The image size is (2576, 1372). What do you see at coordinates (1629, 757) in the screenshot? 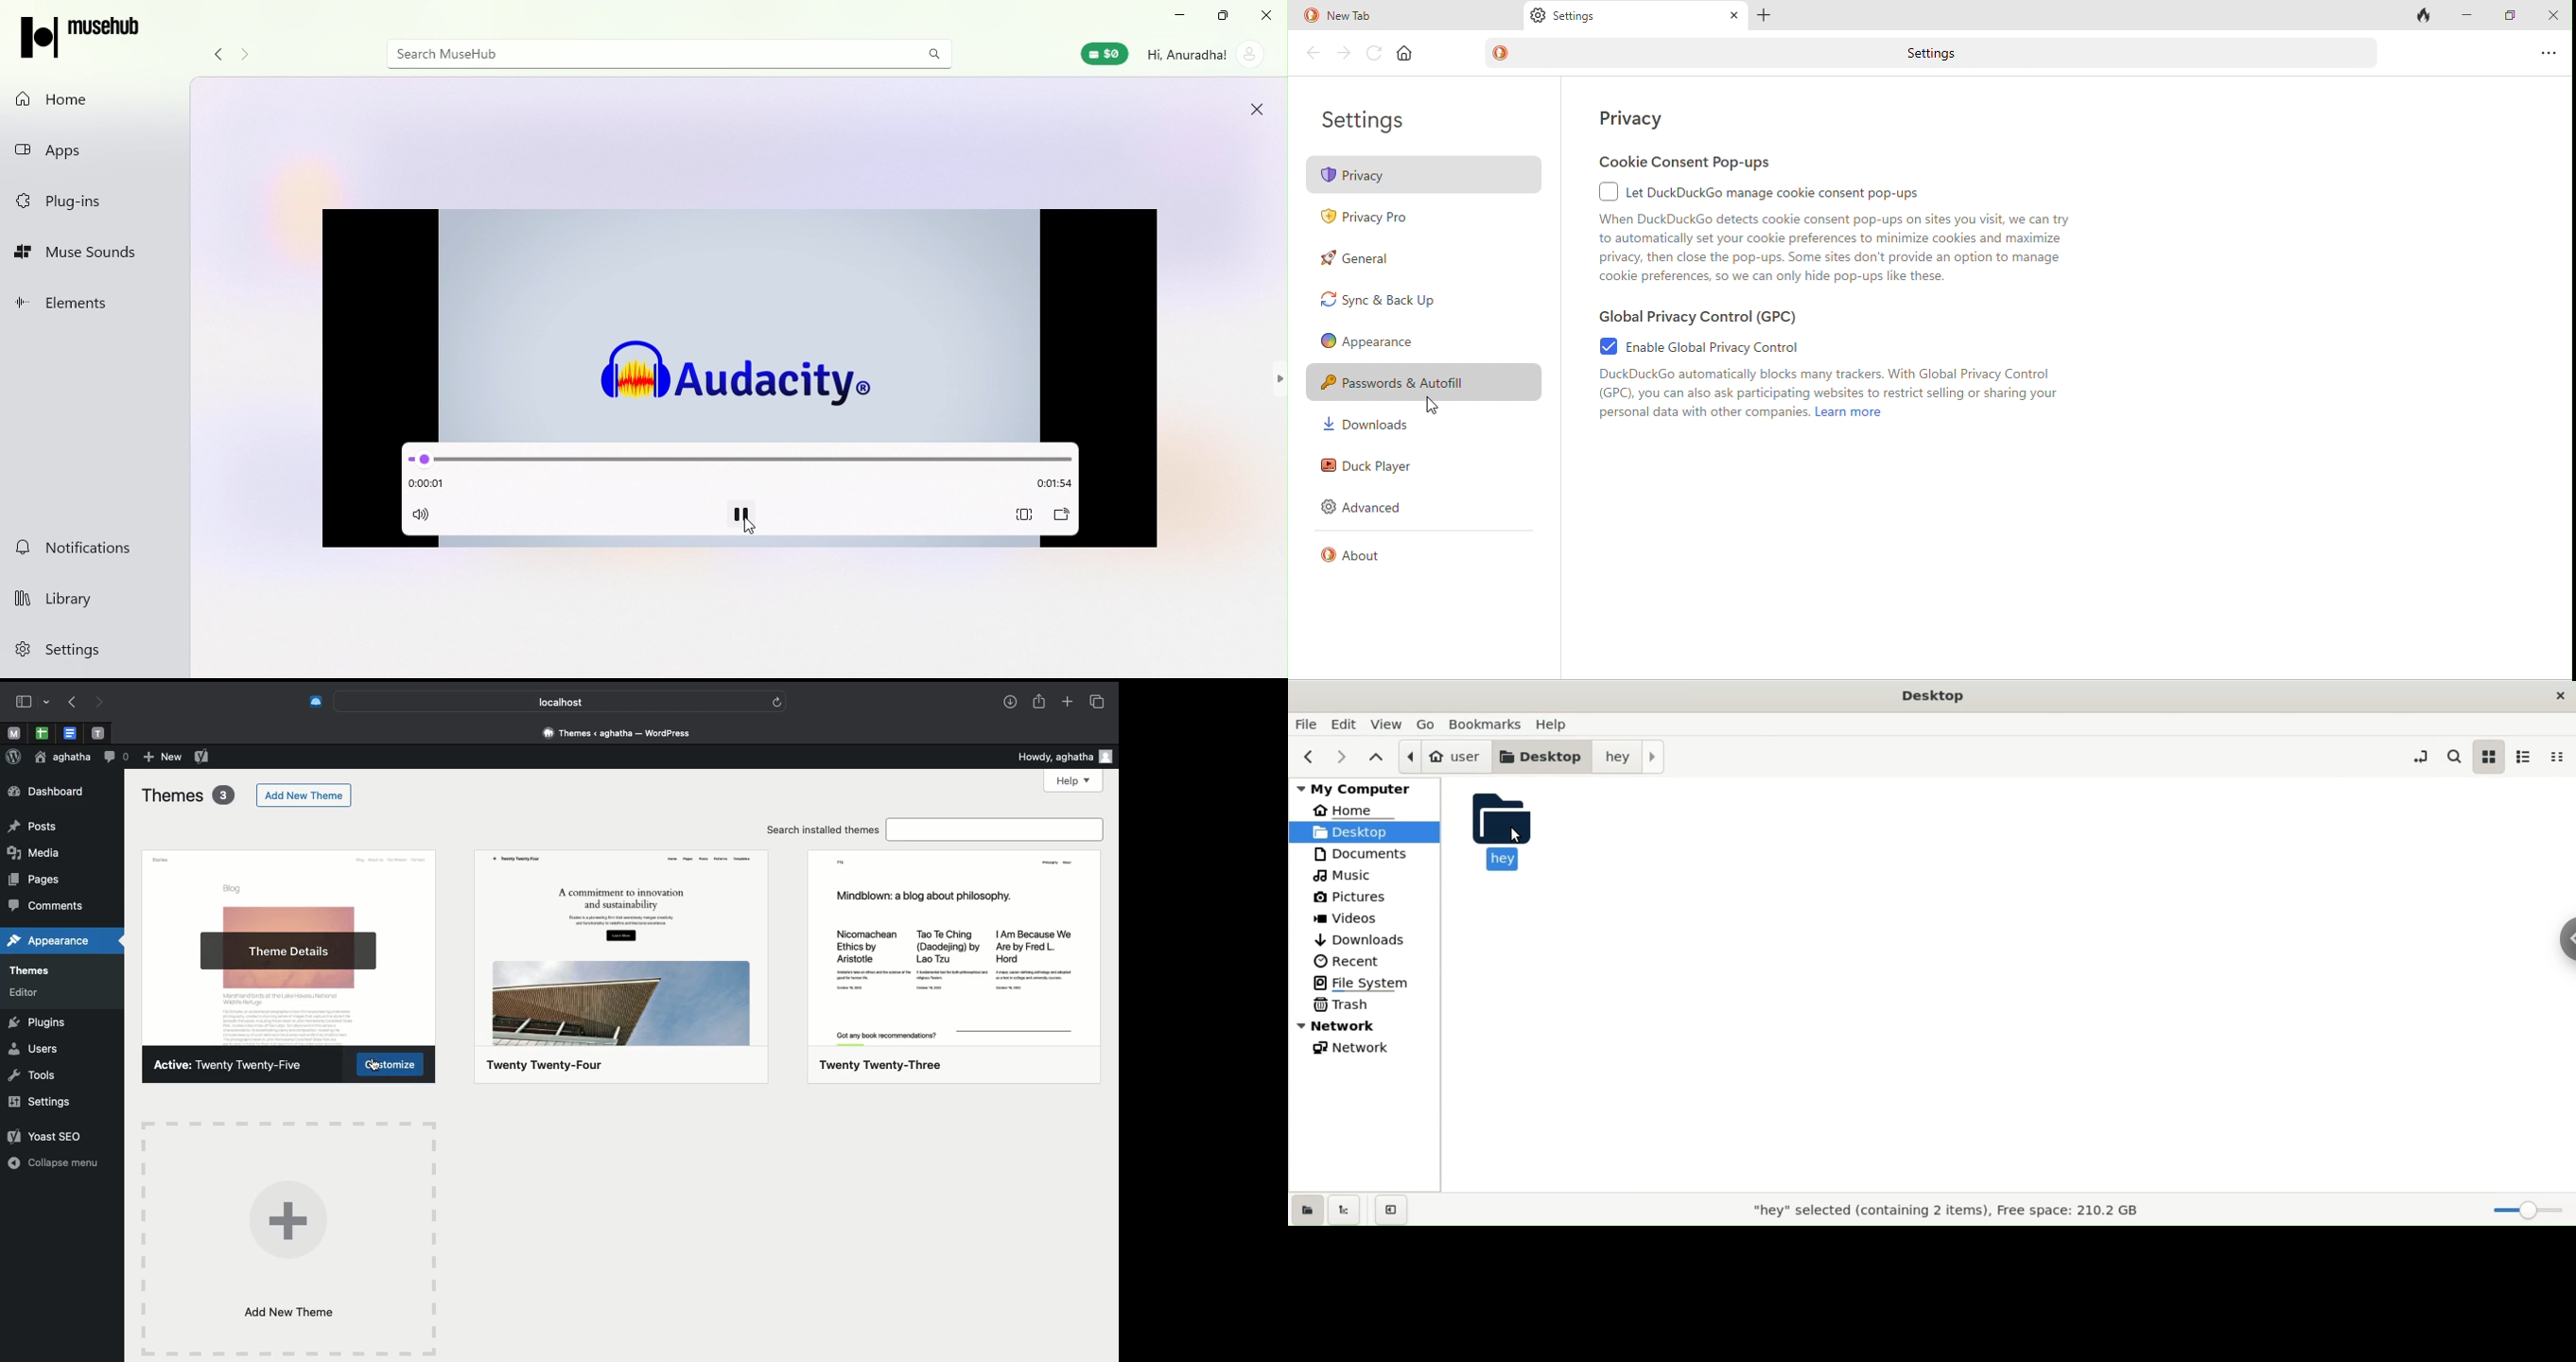
I see `hey` at bounding box center [1629, 757].